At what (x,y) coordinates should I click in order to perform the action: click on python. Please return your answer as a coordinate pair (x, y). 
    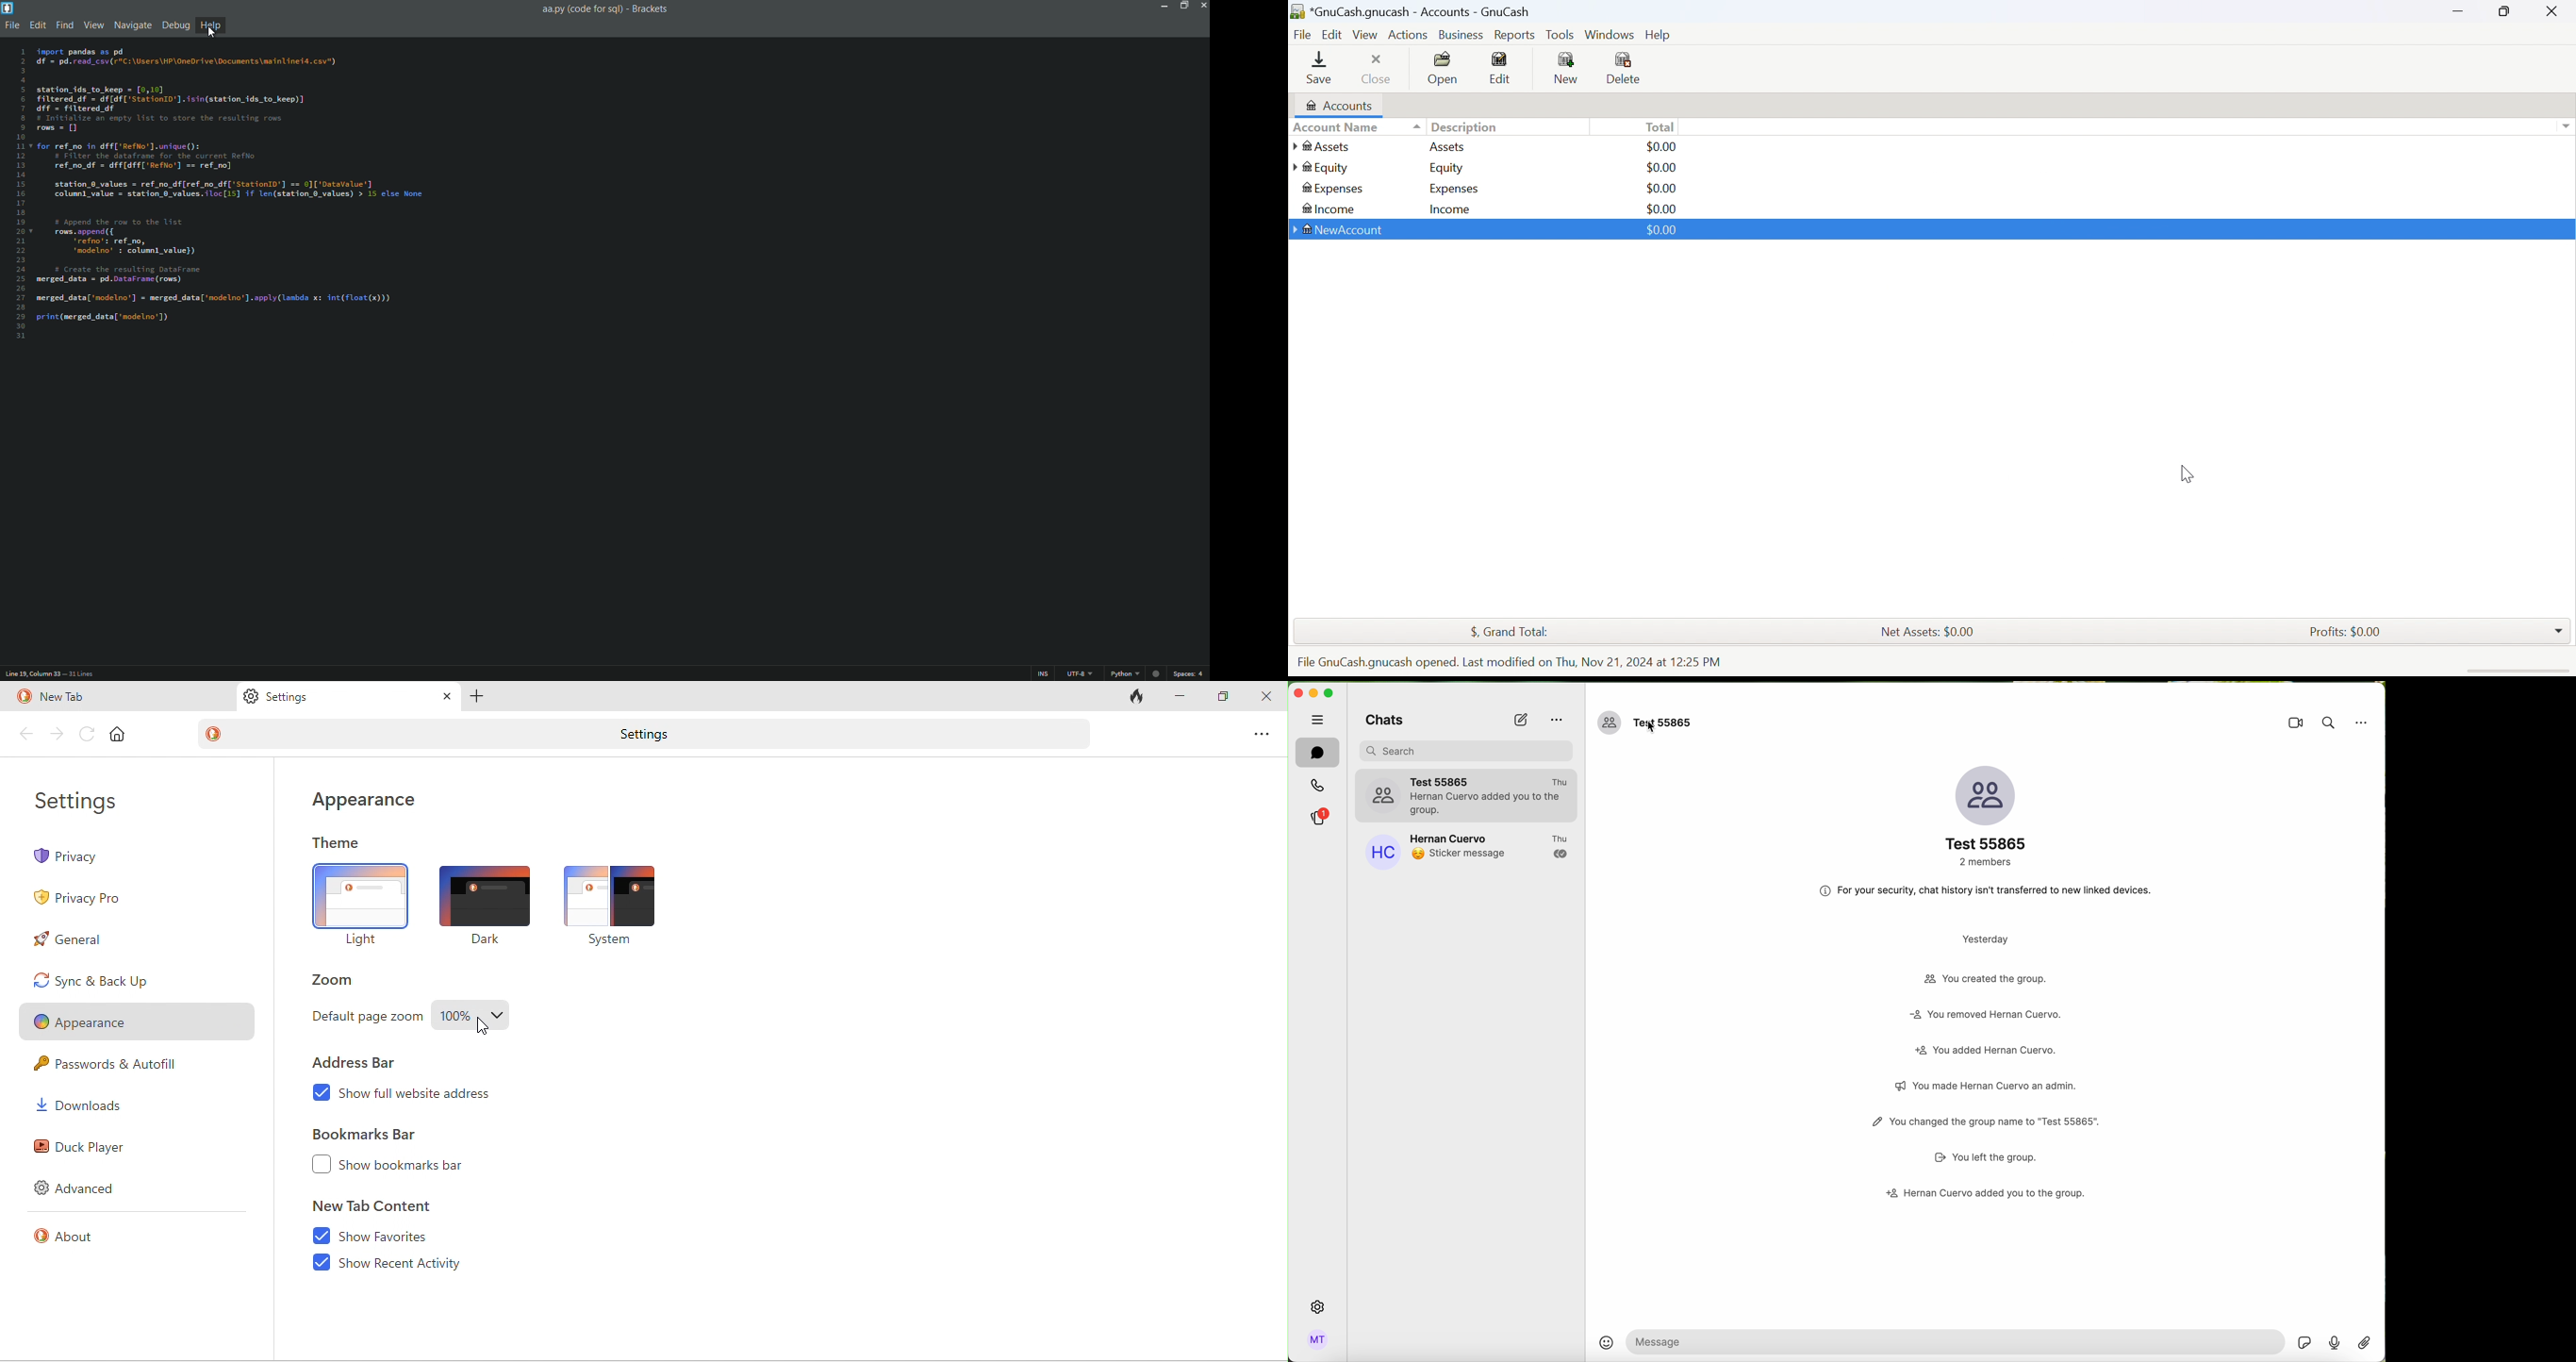
    Looking at the image, I should click on (1124, 673).